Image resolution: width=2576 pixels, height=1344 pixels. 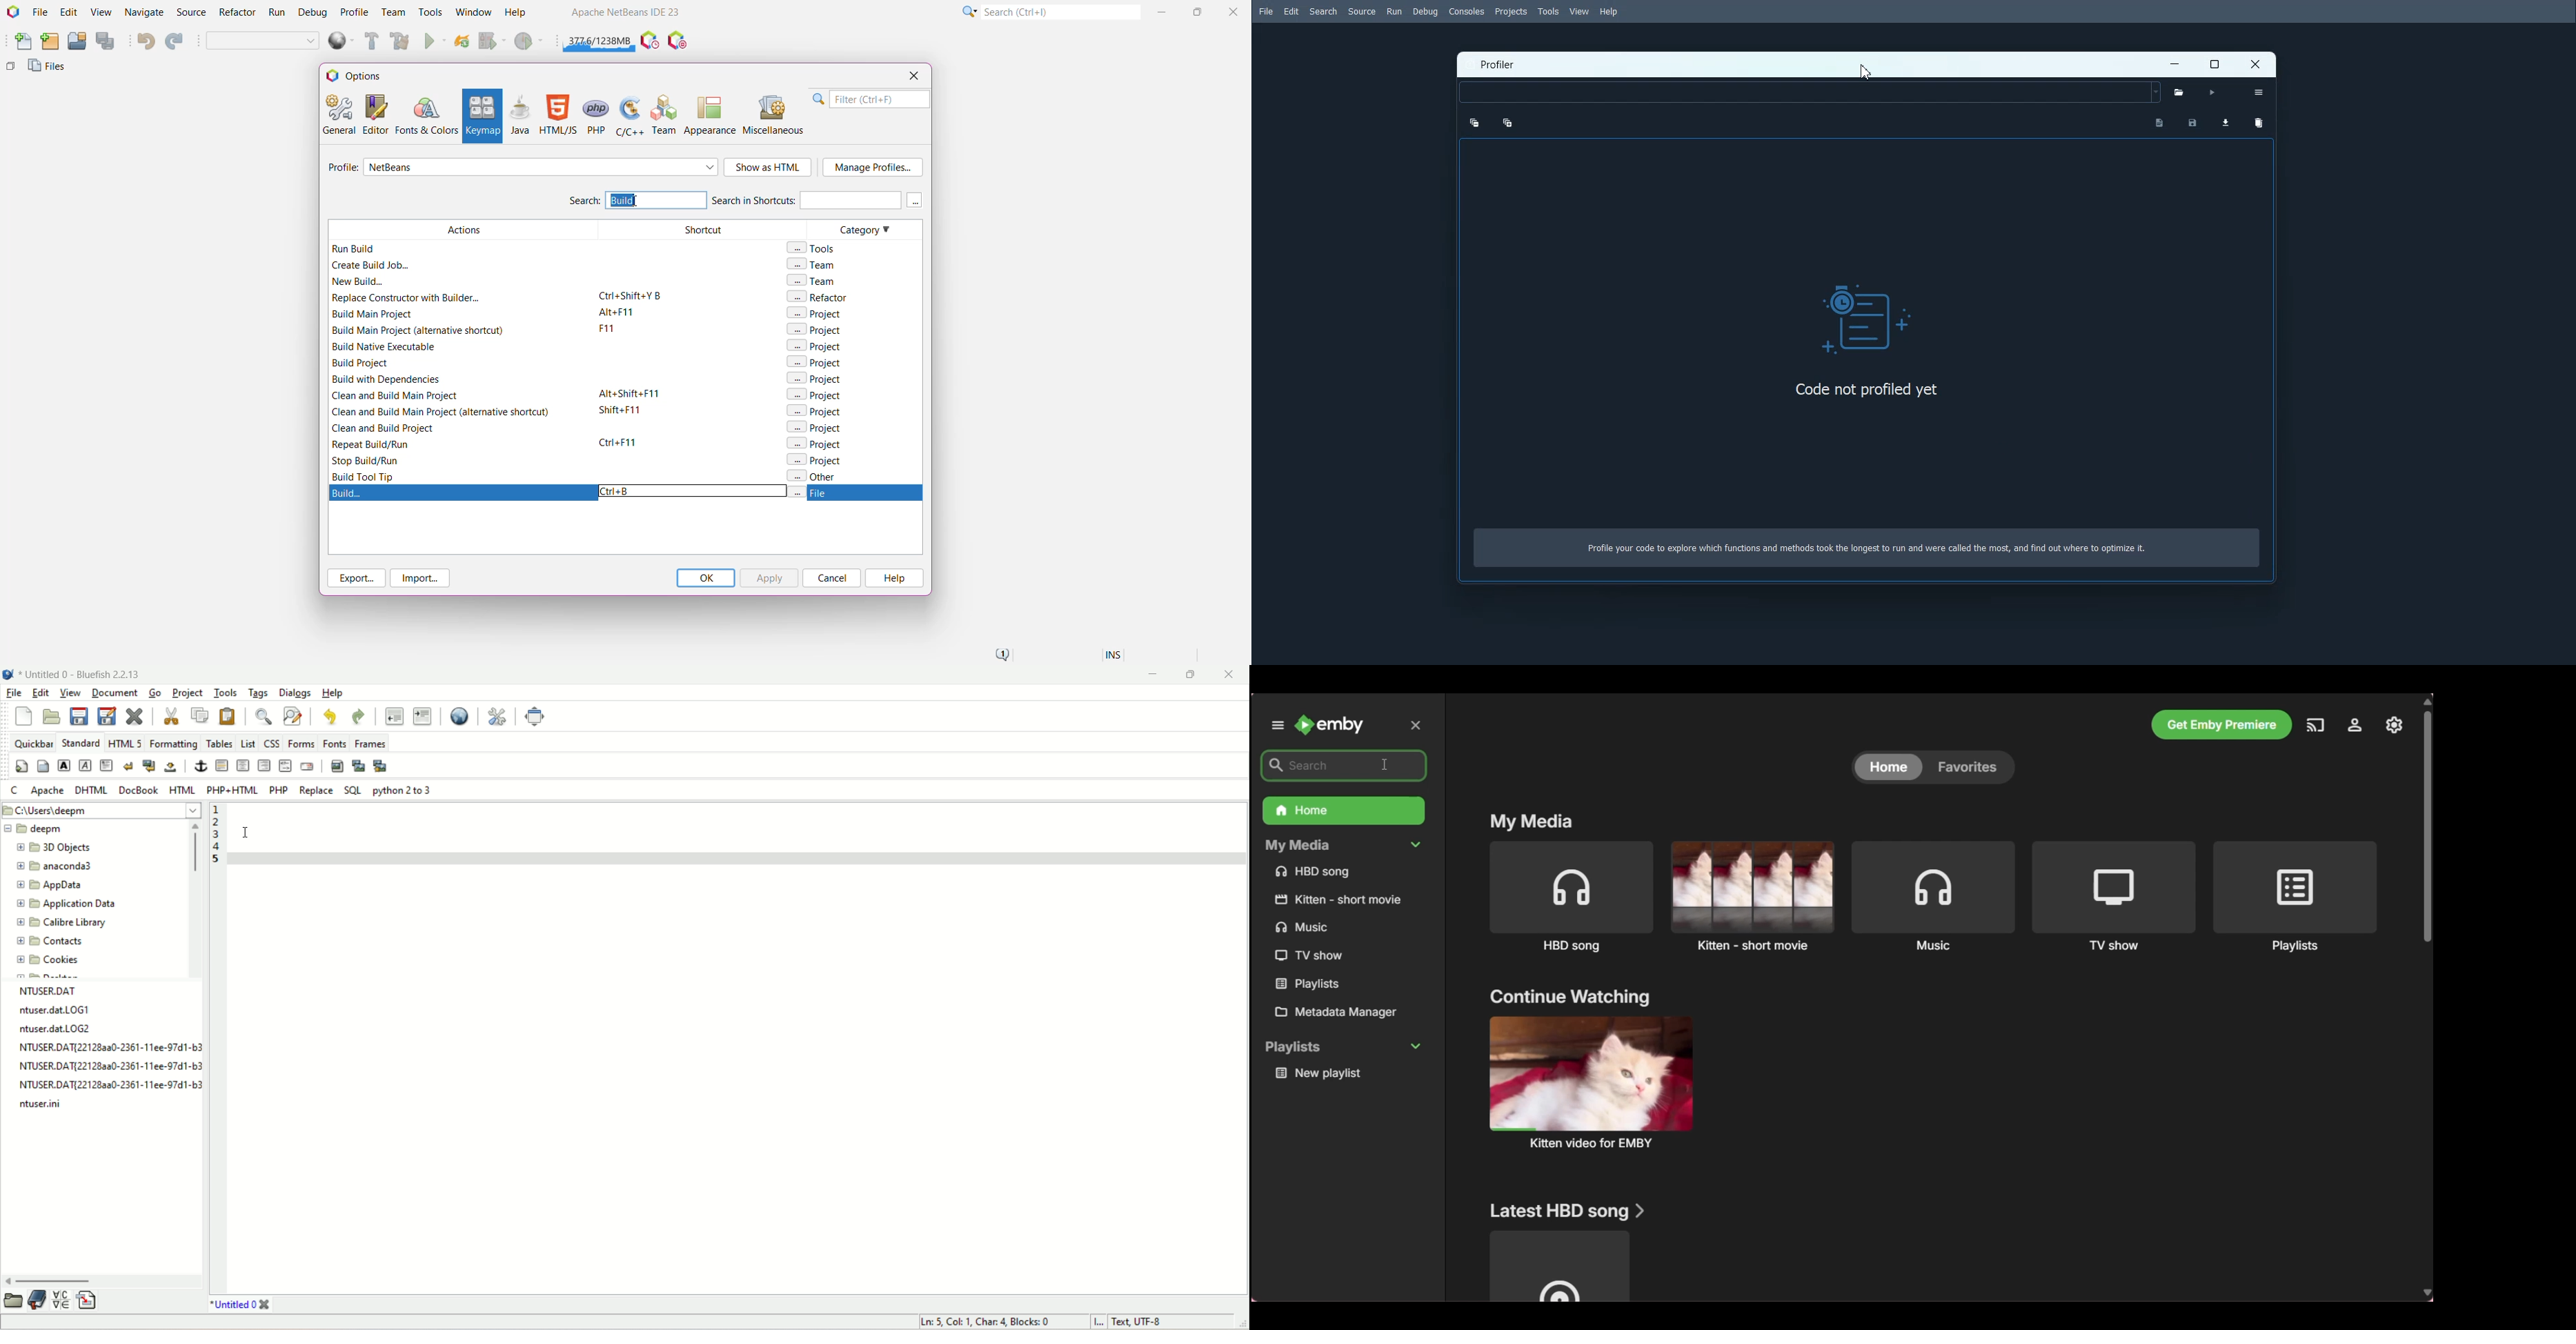 What do you see at coordinates (431, 11) in the screenshot?
I see `Tools` at bounding box center [431, 11].